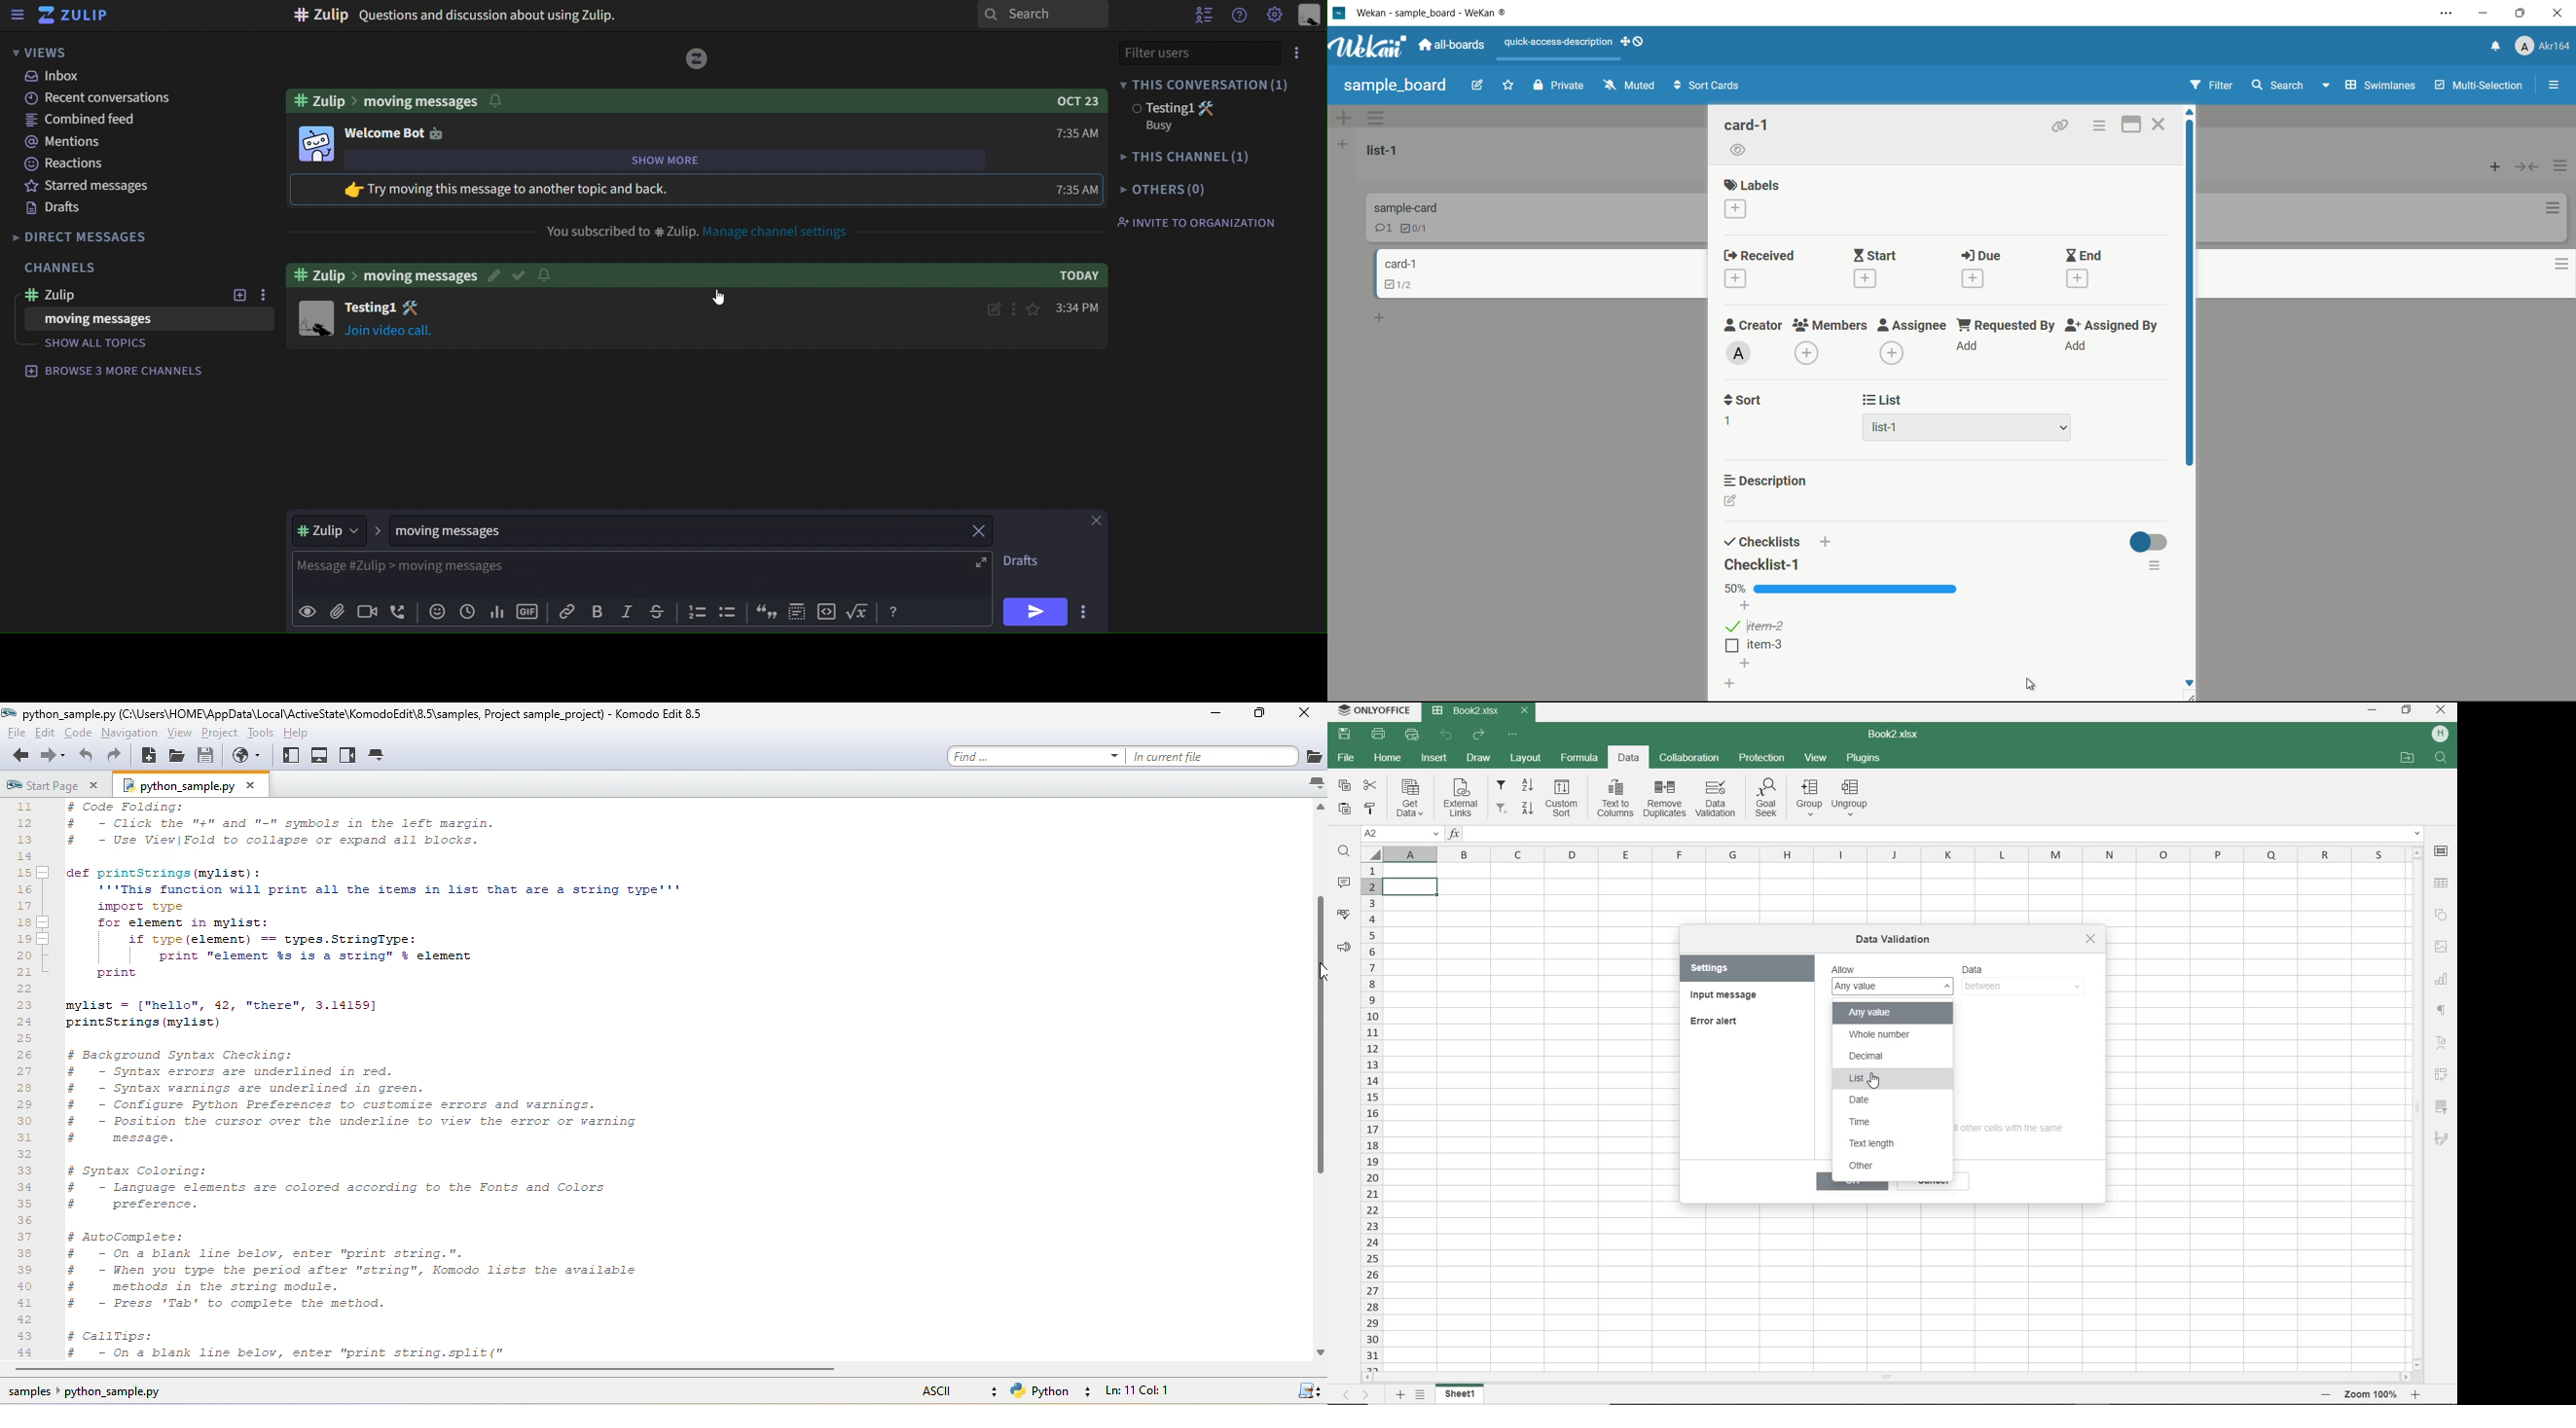  What do you see at coordinates (17, 15) in the screenshot?
I see `sidebar` at bounding box center [17, 15].